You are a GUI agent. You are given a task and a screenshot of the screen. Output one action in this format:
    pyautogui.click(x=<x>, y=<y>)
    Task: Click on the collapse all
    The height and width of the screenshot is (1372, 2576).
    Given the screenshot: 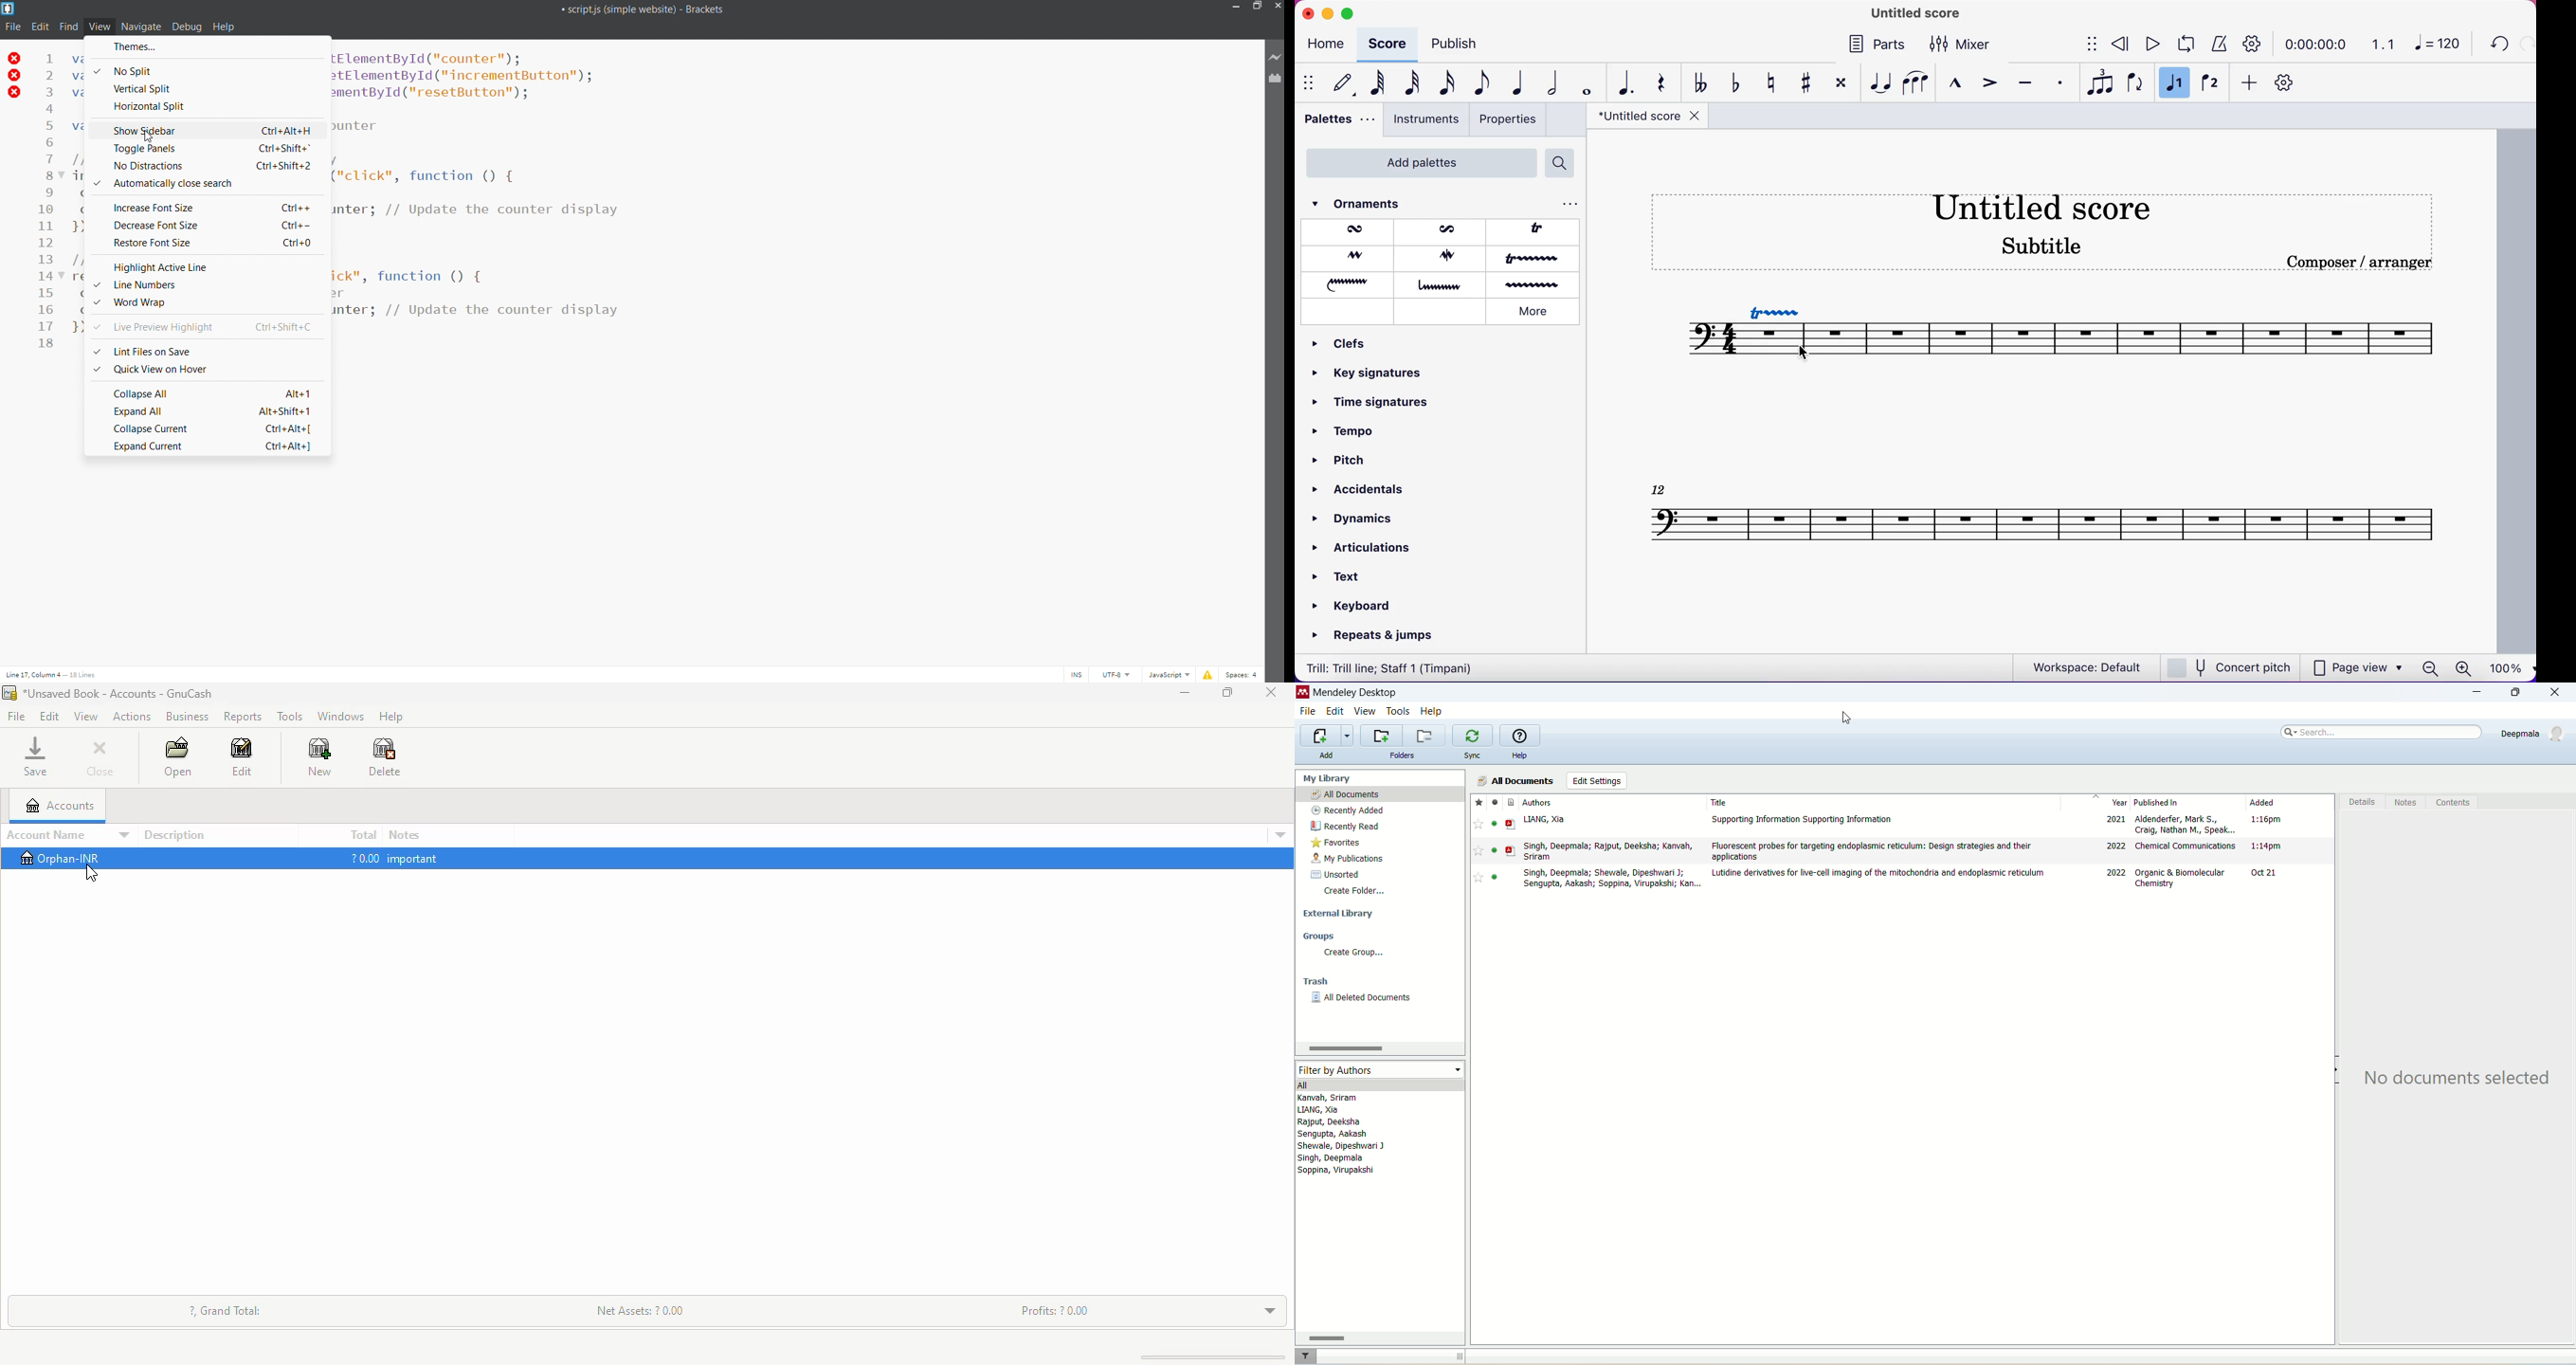 What is the action you would take?
    pyautogui.click(x=203, y=392)
    